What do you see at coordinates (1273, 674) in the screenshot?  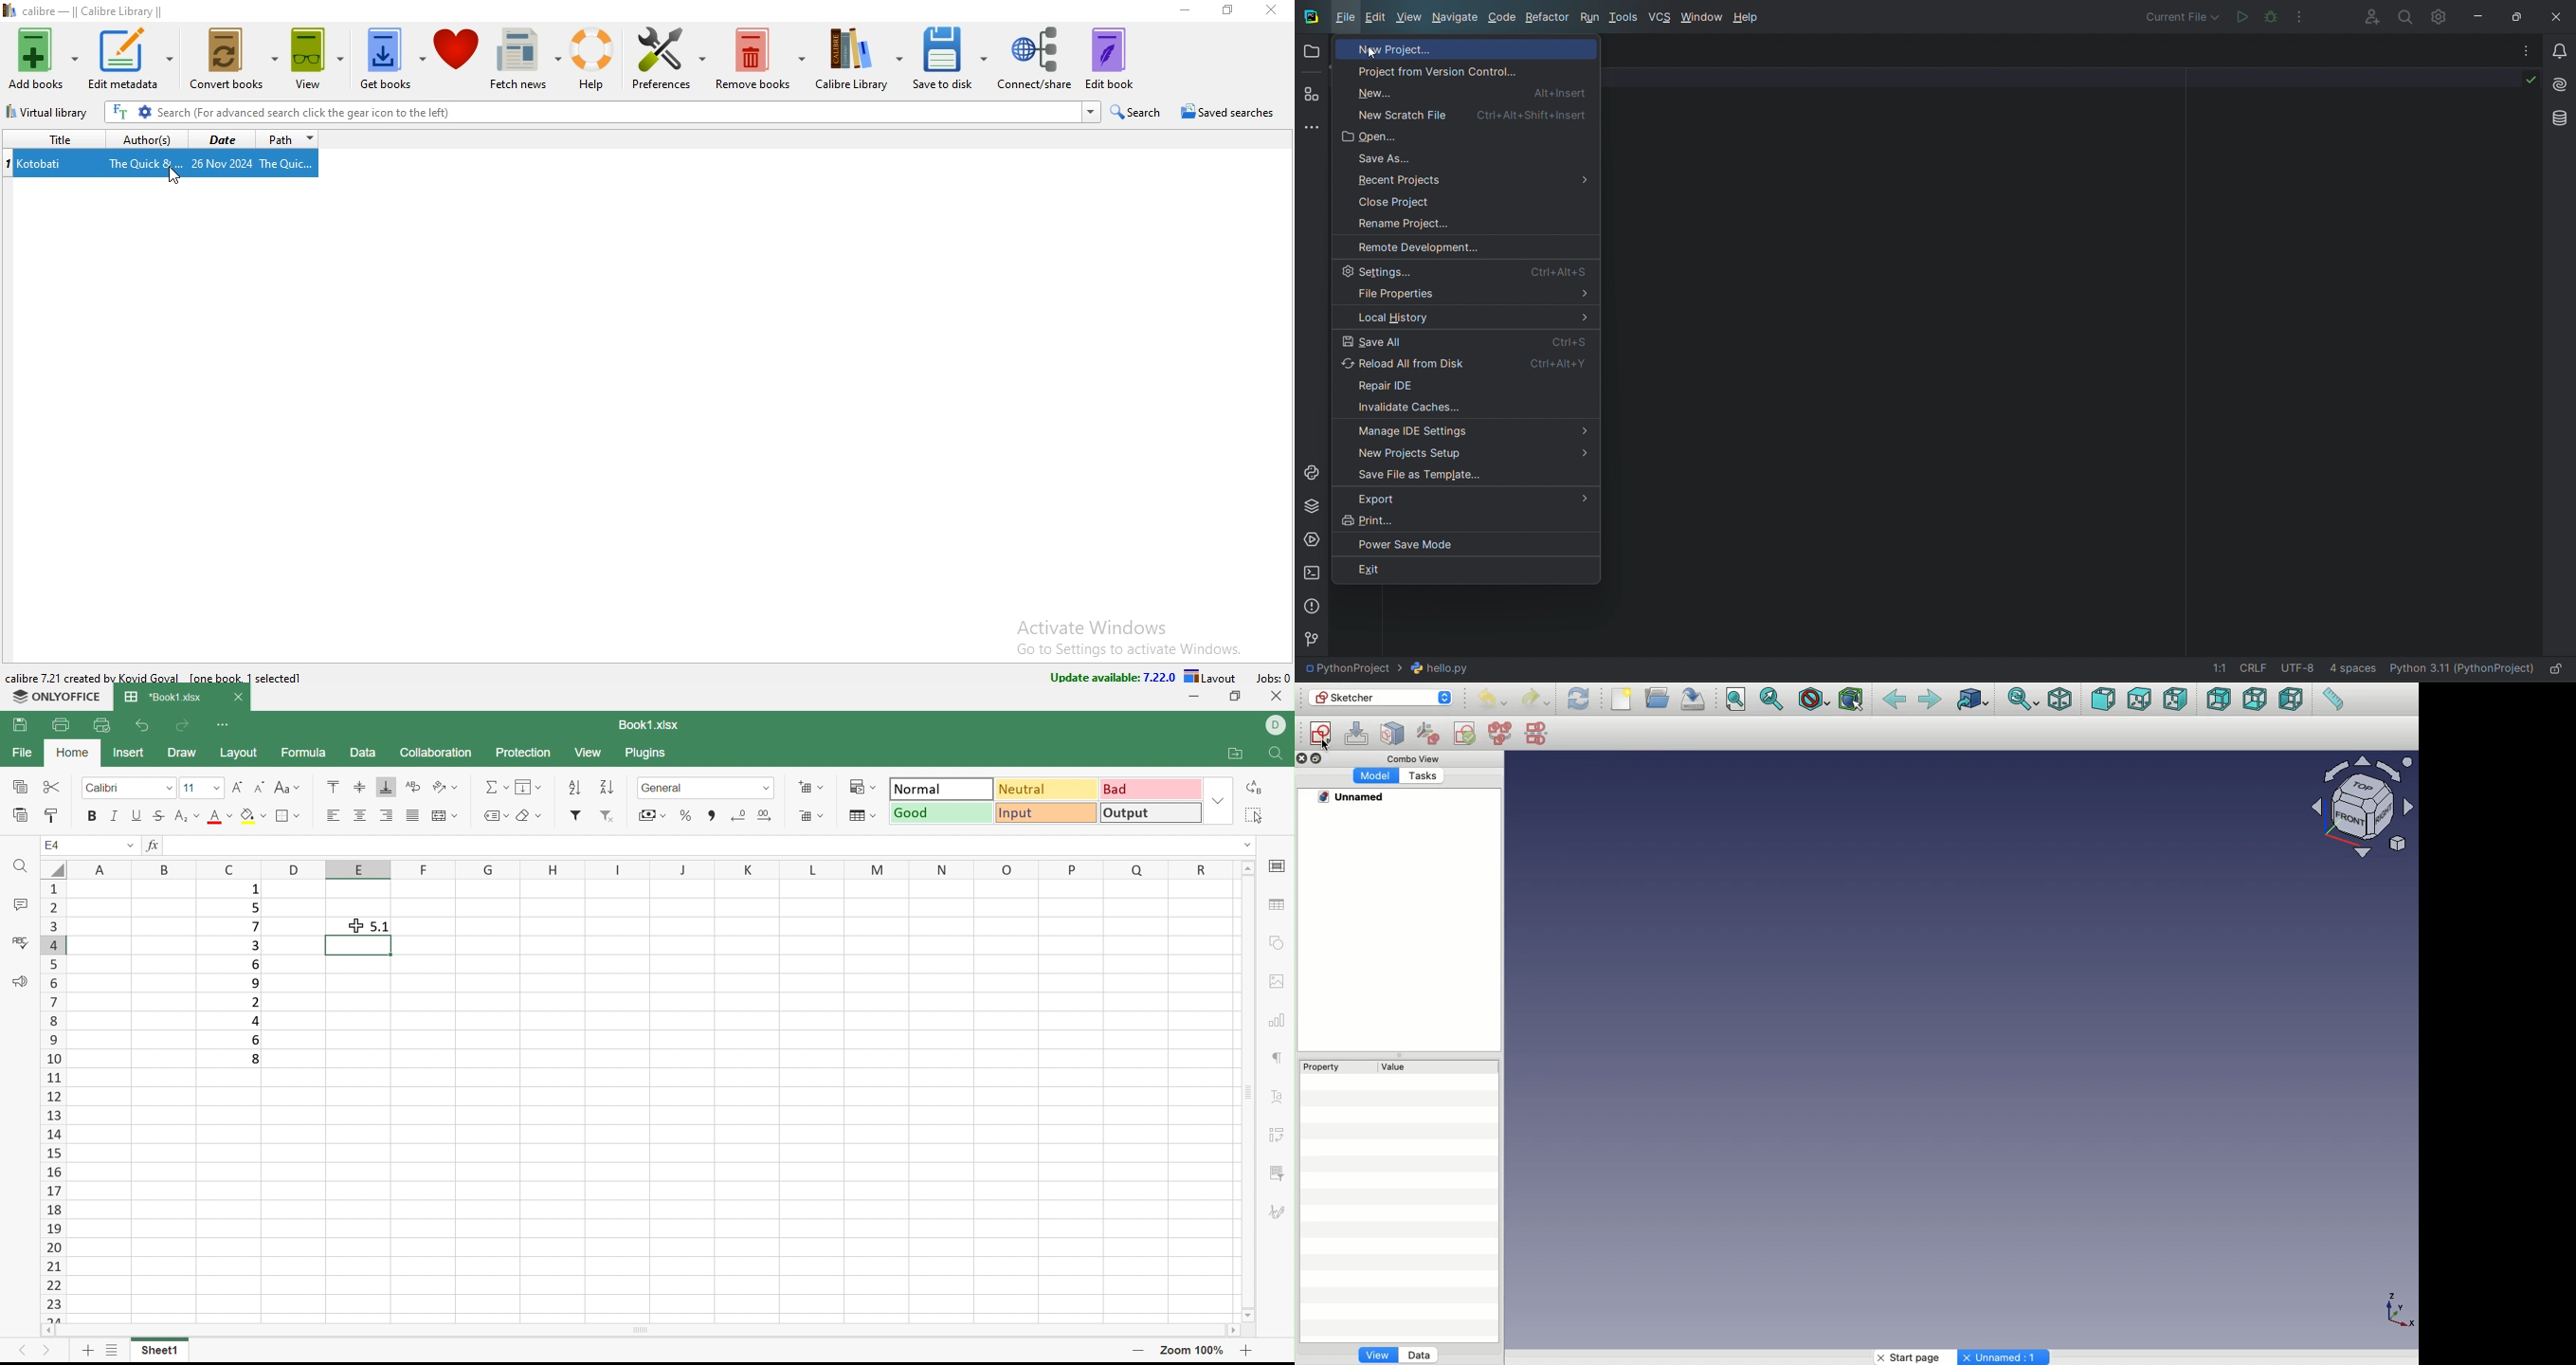 I see `jobs: 0` at bounding box center [1273, 674].